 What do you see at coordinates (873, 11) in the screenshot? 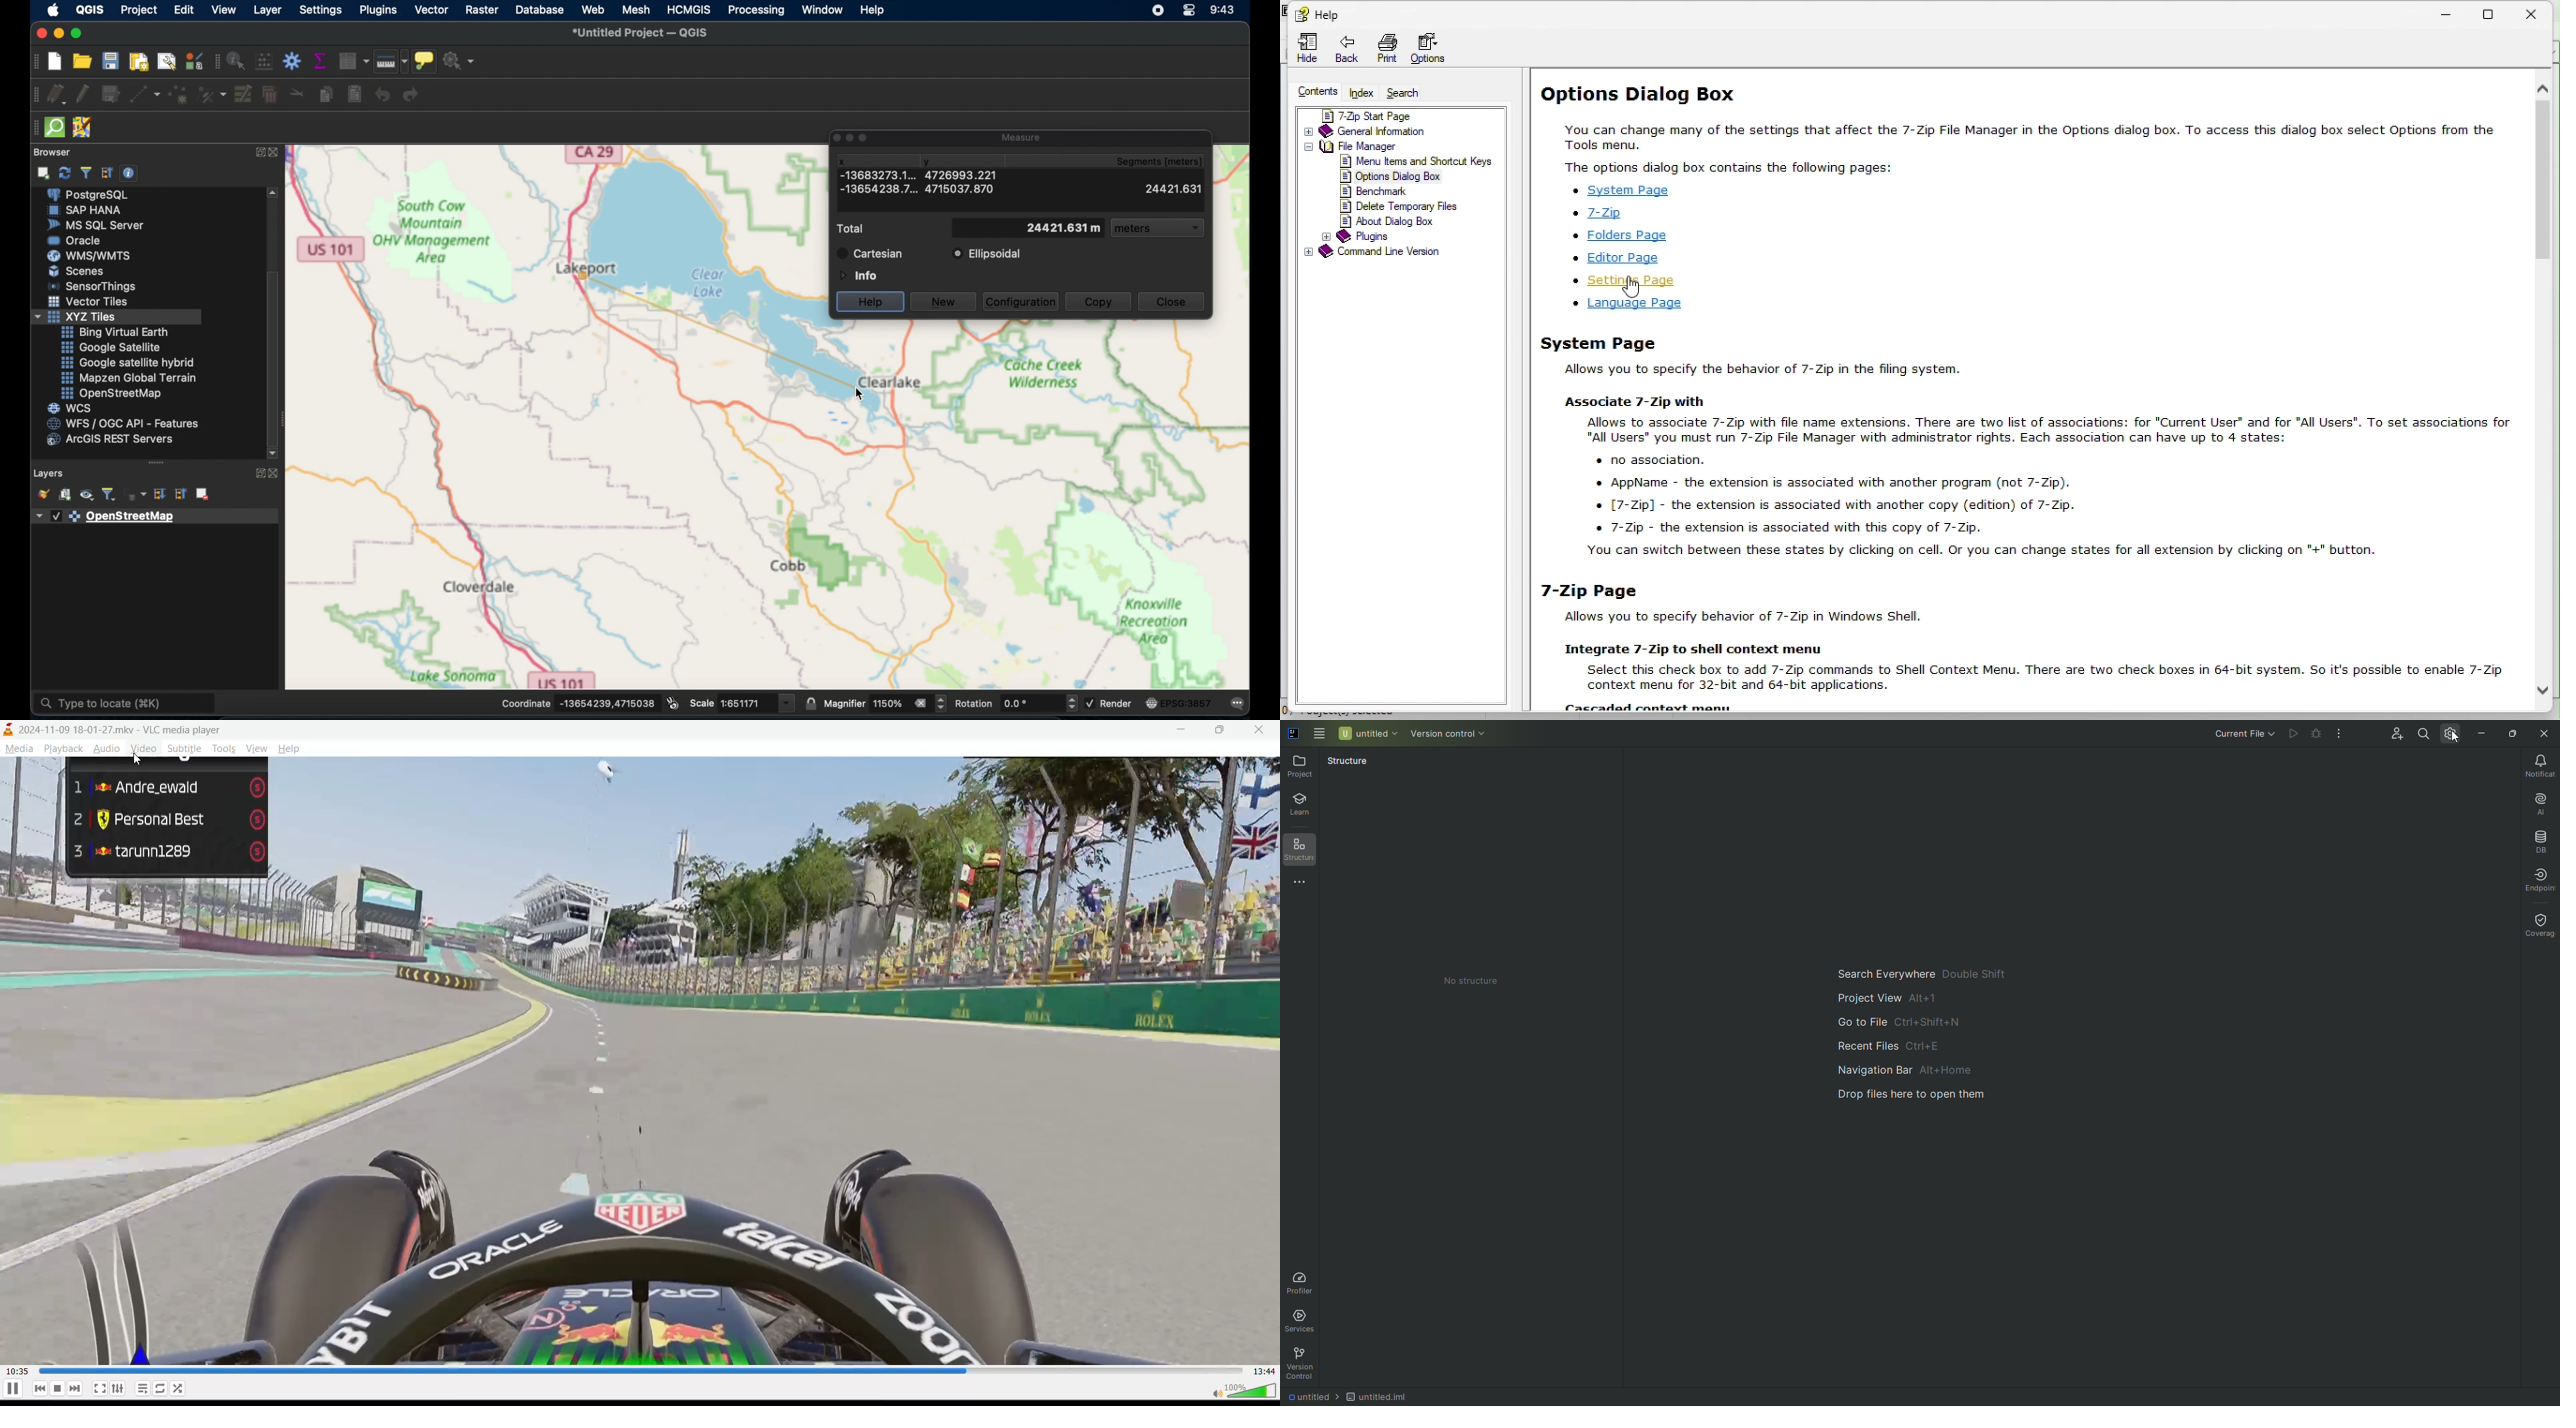
I see `help` at bounding box center [873, 11].